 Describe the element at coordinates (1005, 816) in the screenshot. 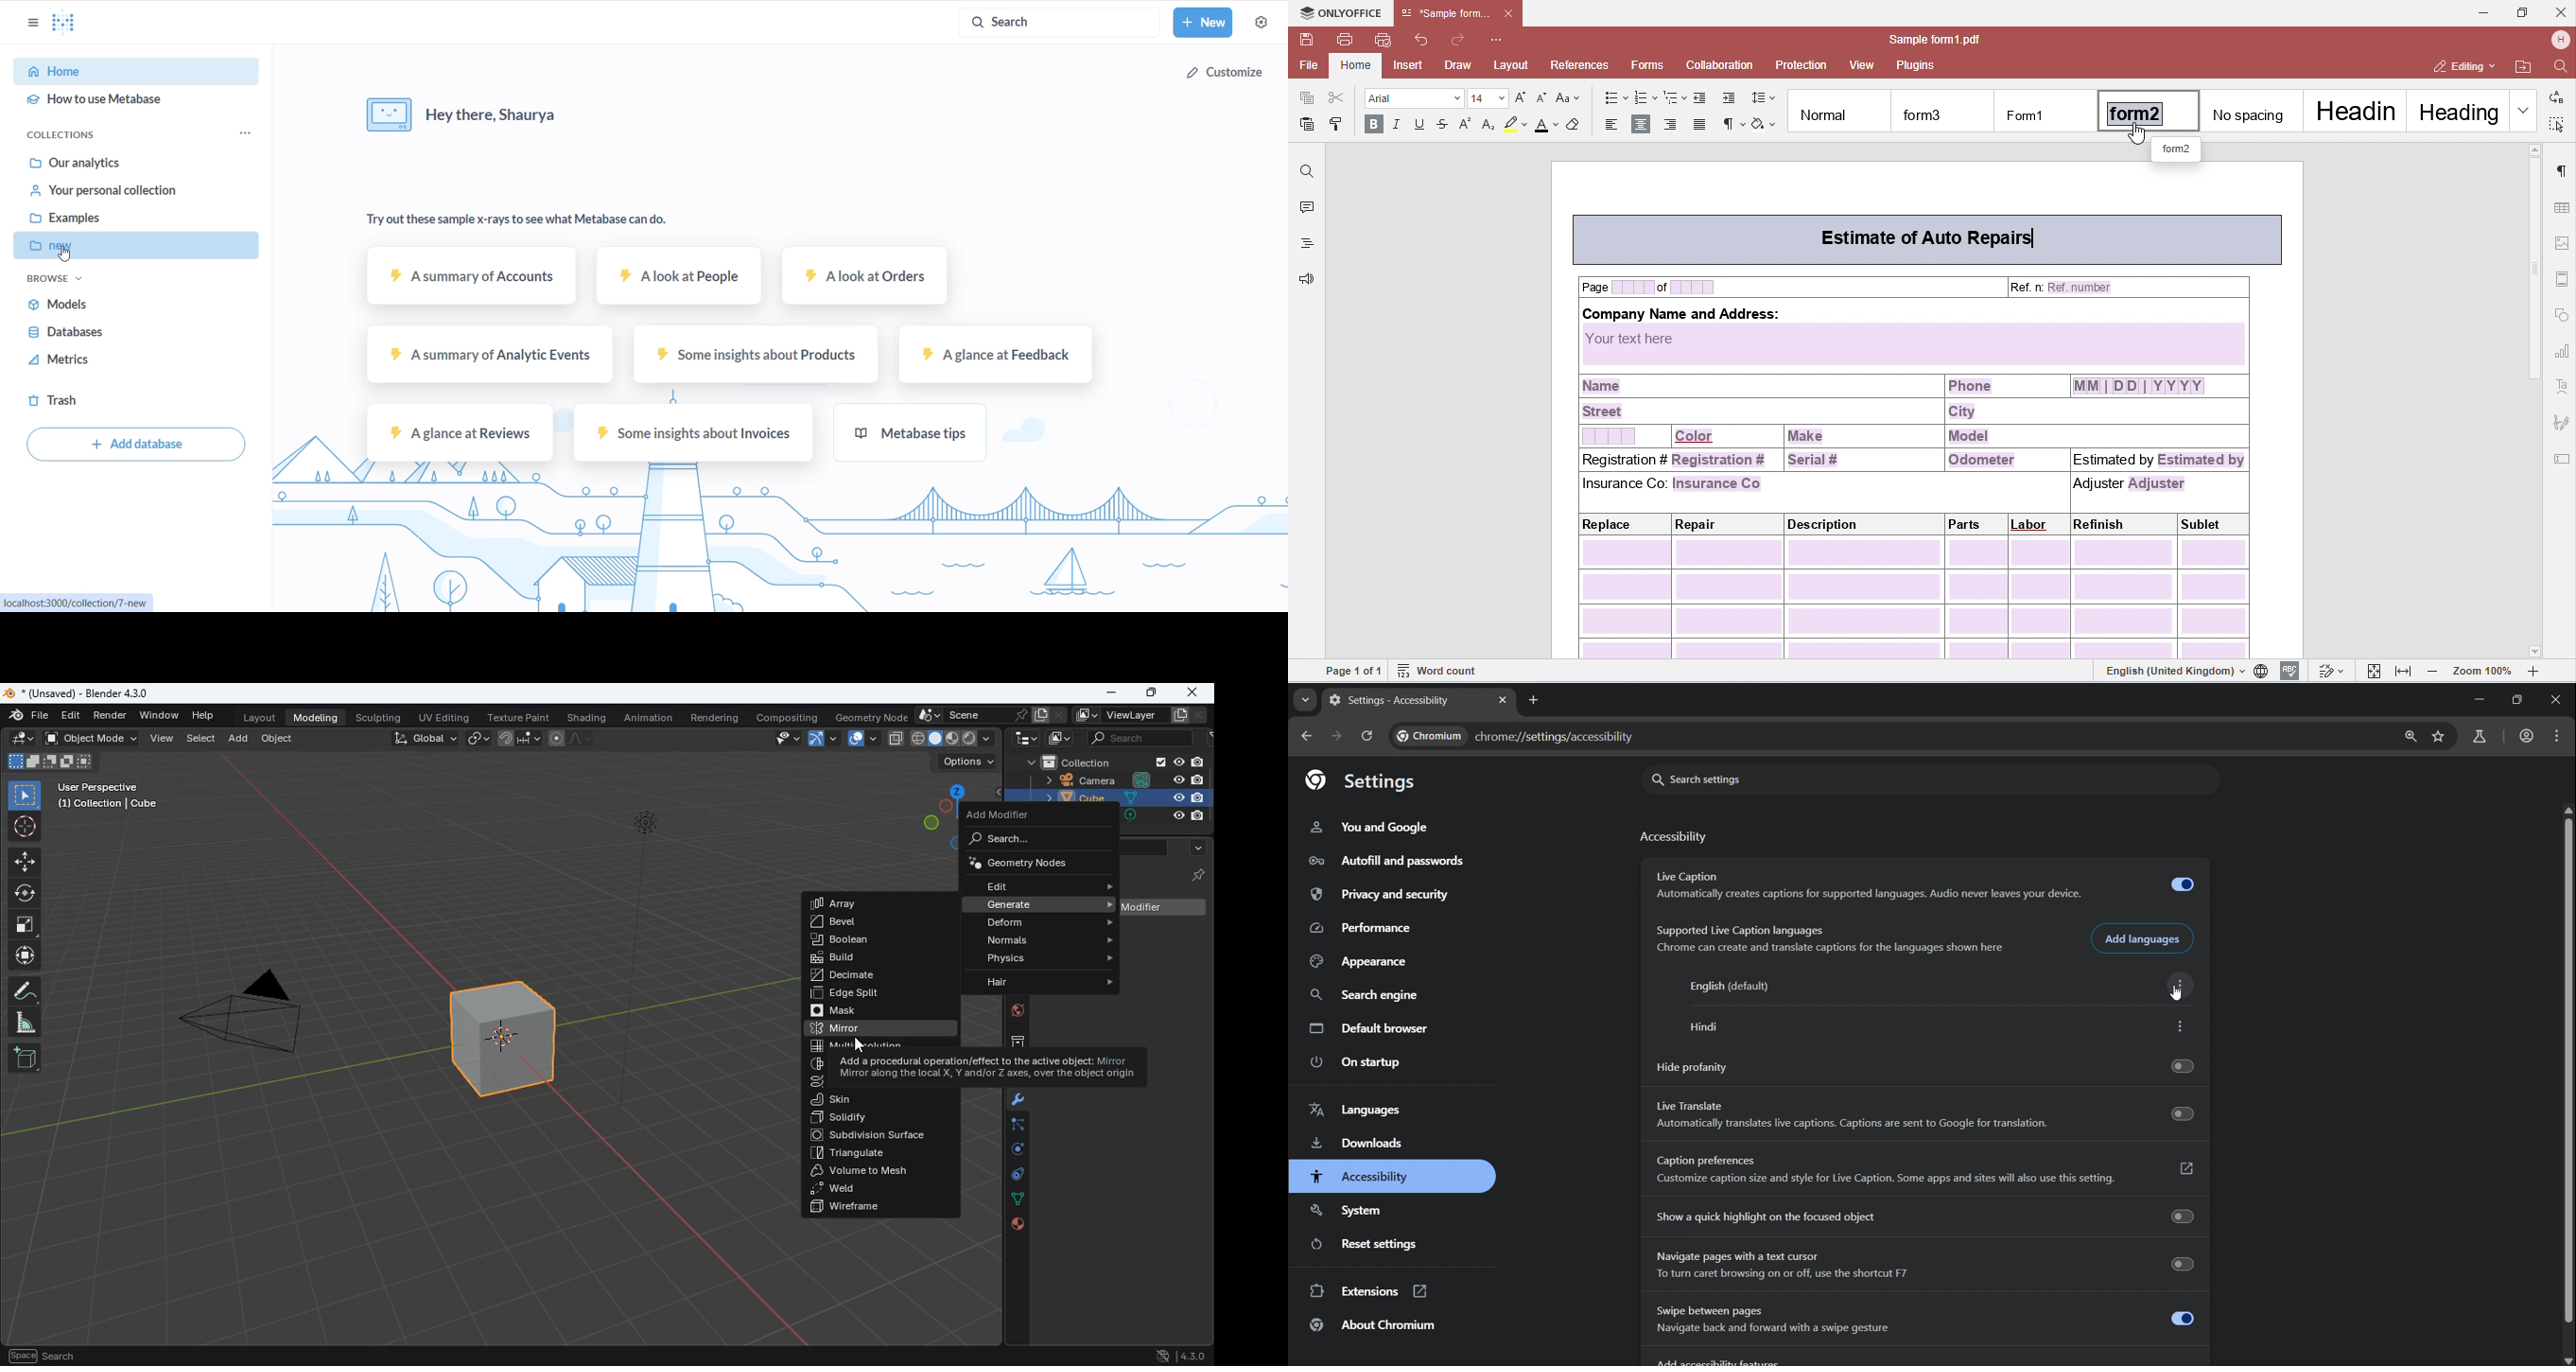

I see `add modifier` at that location.